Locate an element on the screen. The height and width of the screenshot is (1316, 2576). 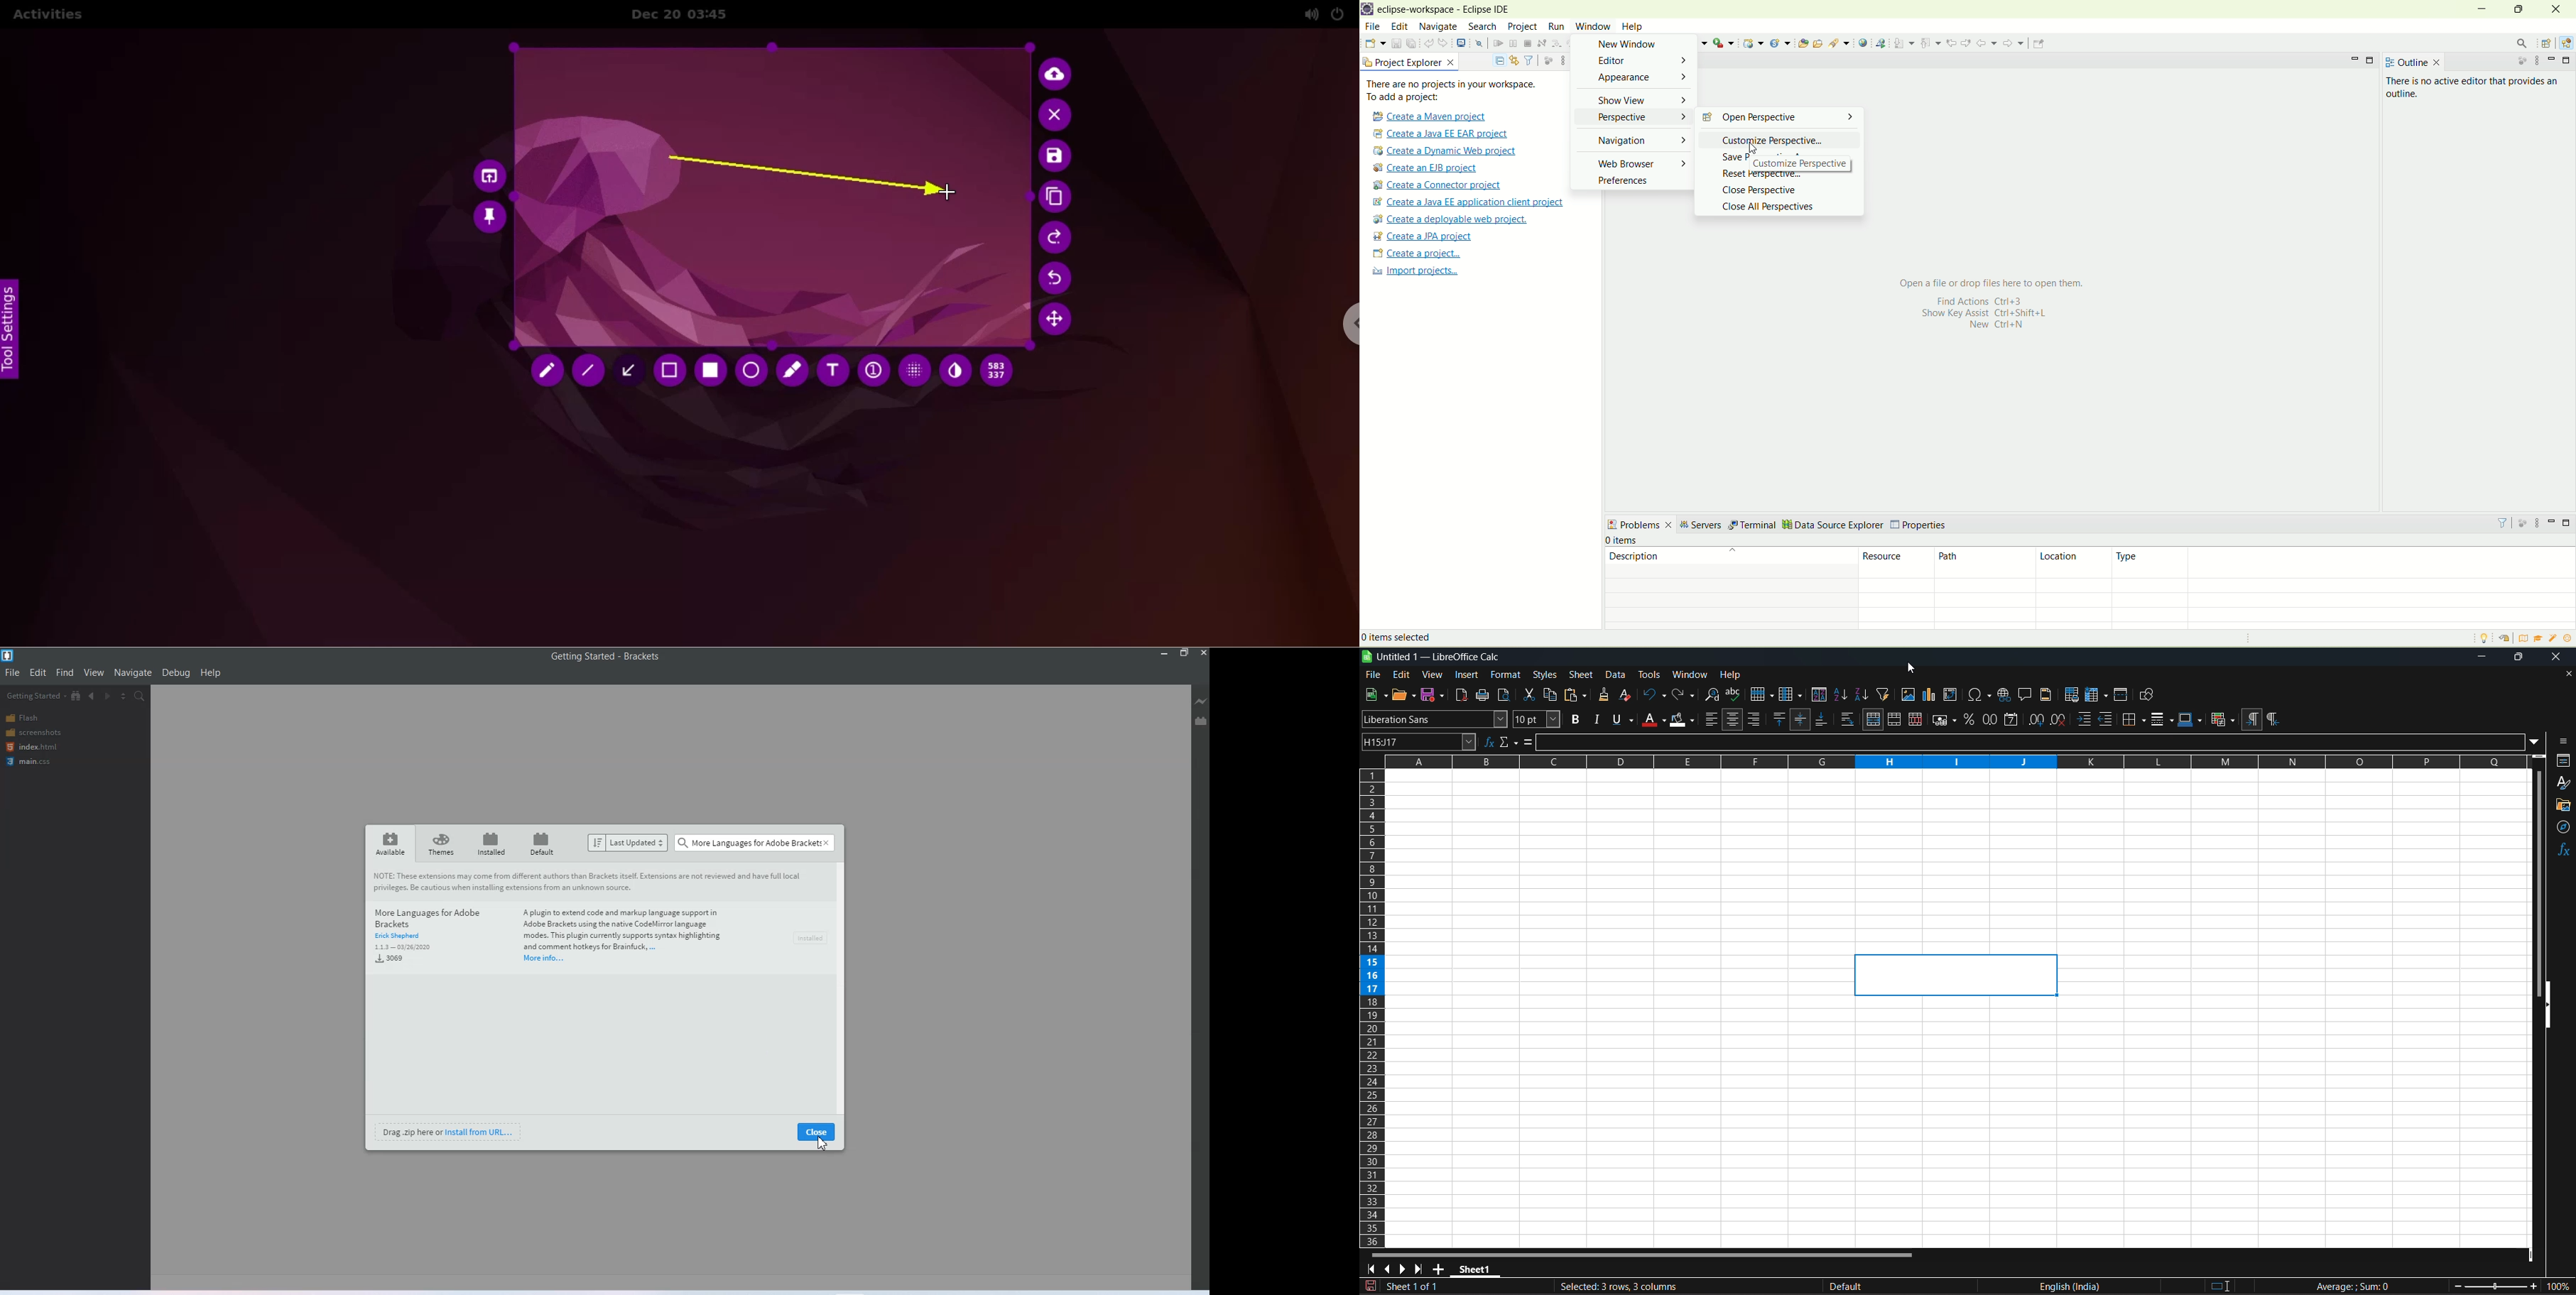
maximize is located at coordinates (2372, 60).